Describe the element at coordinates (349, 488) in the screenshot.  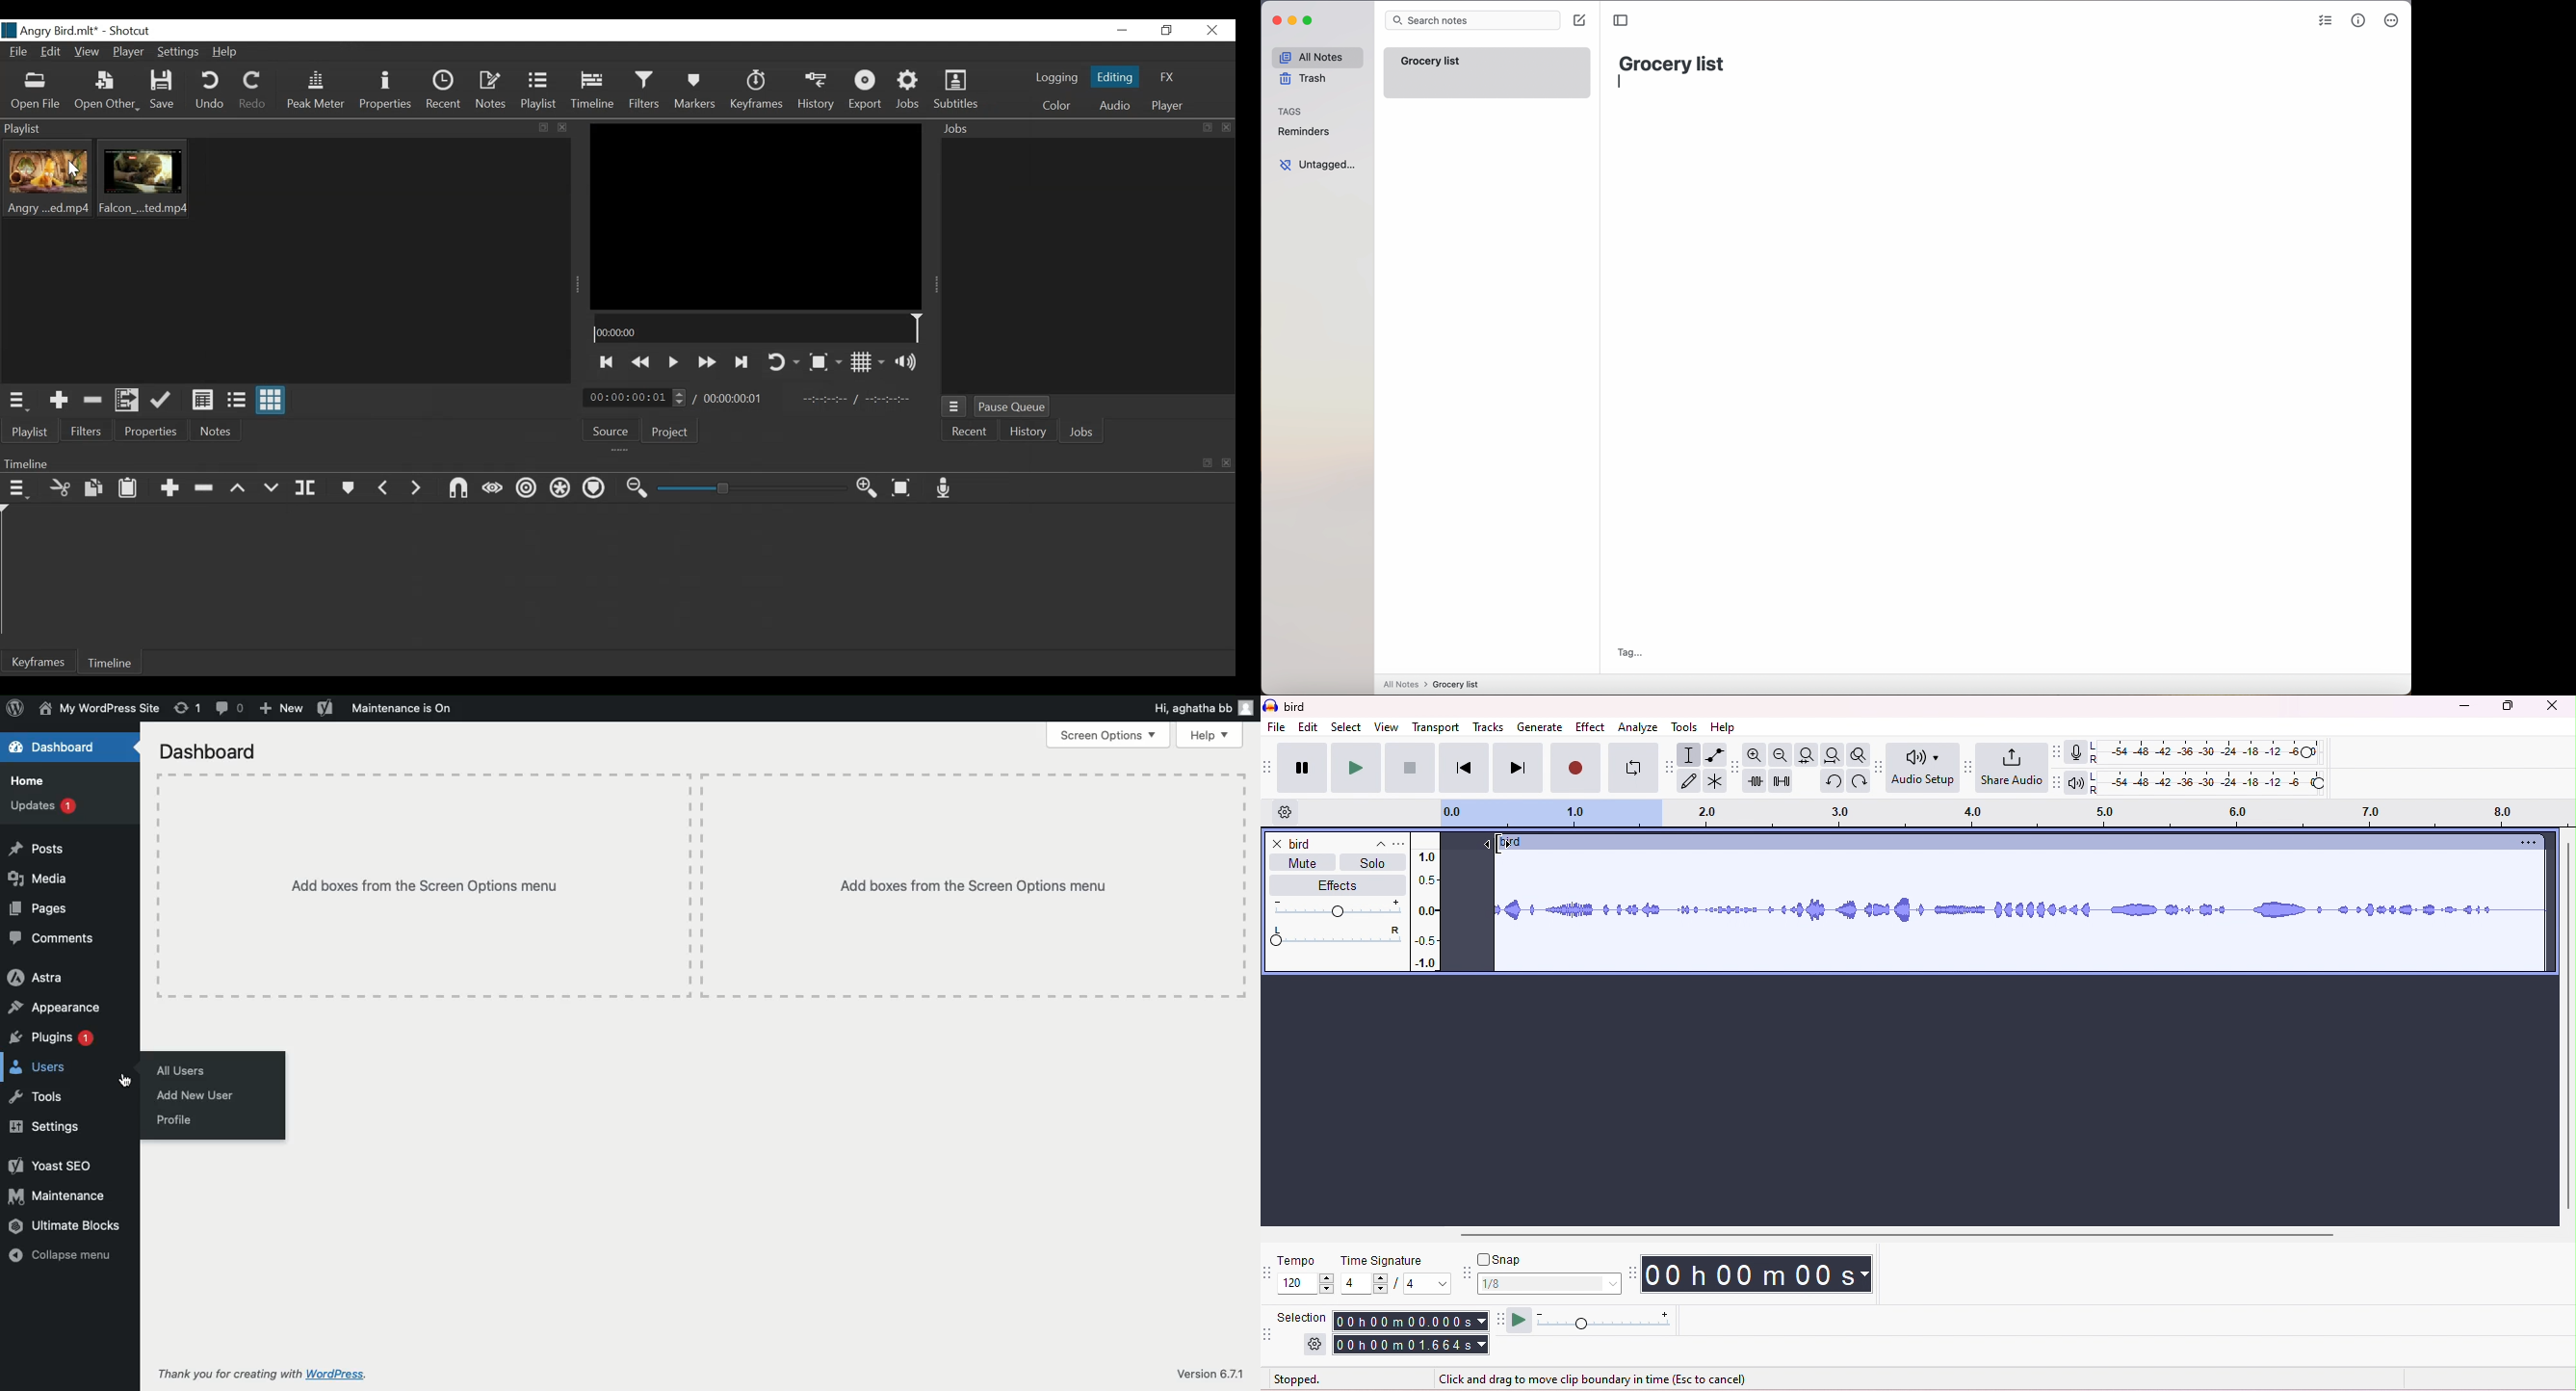
I see `Markers` at that location.